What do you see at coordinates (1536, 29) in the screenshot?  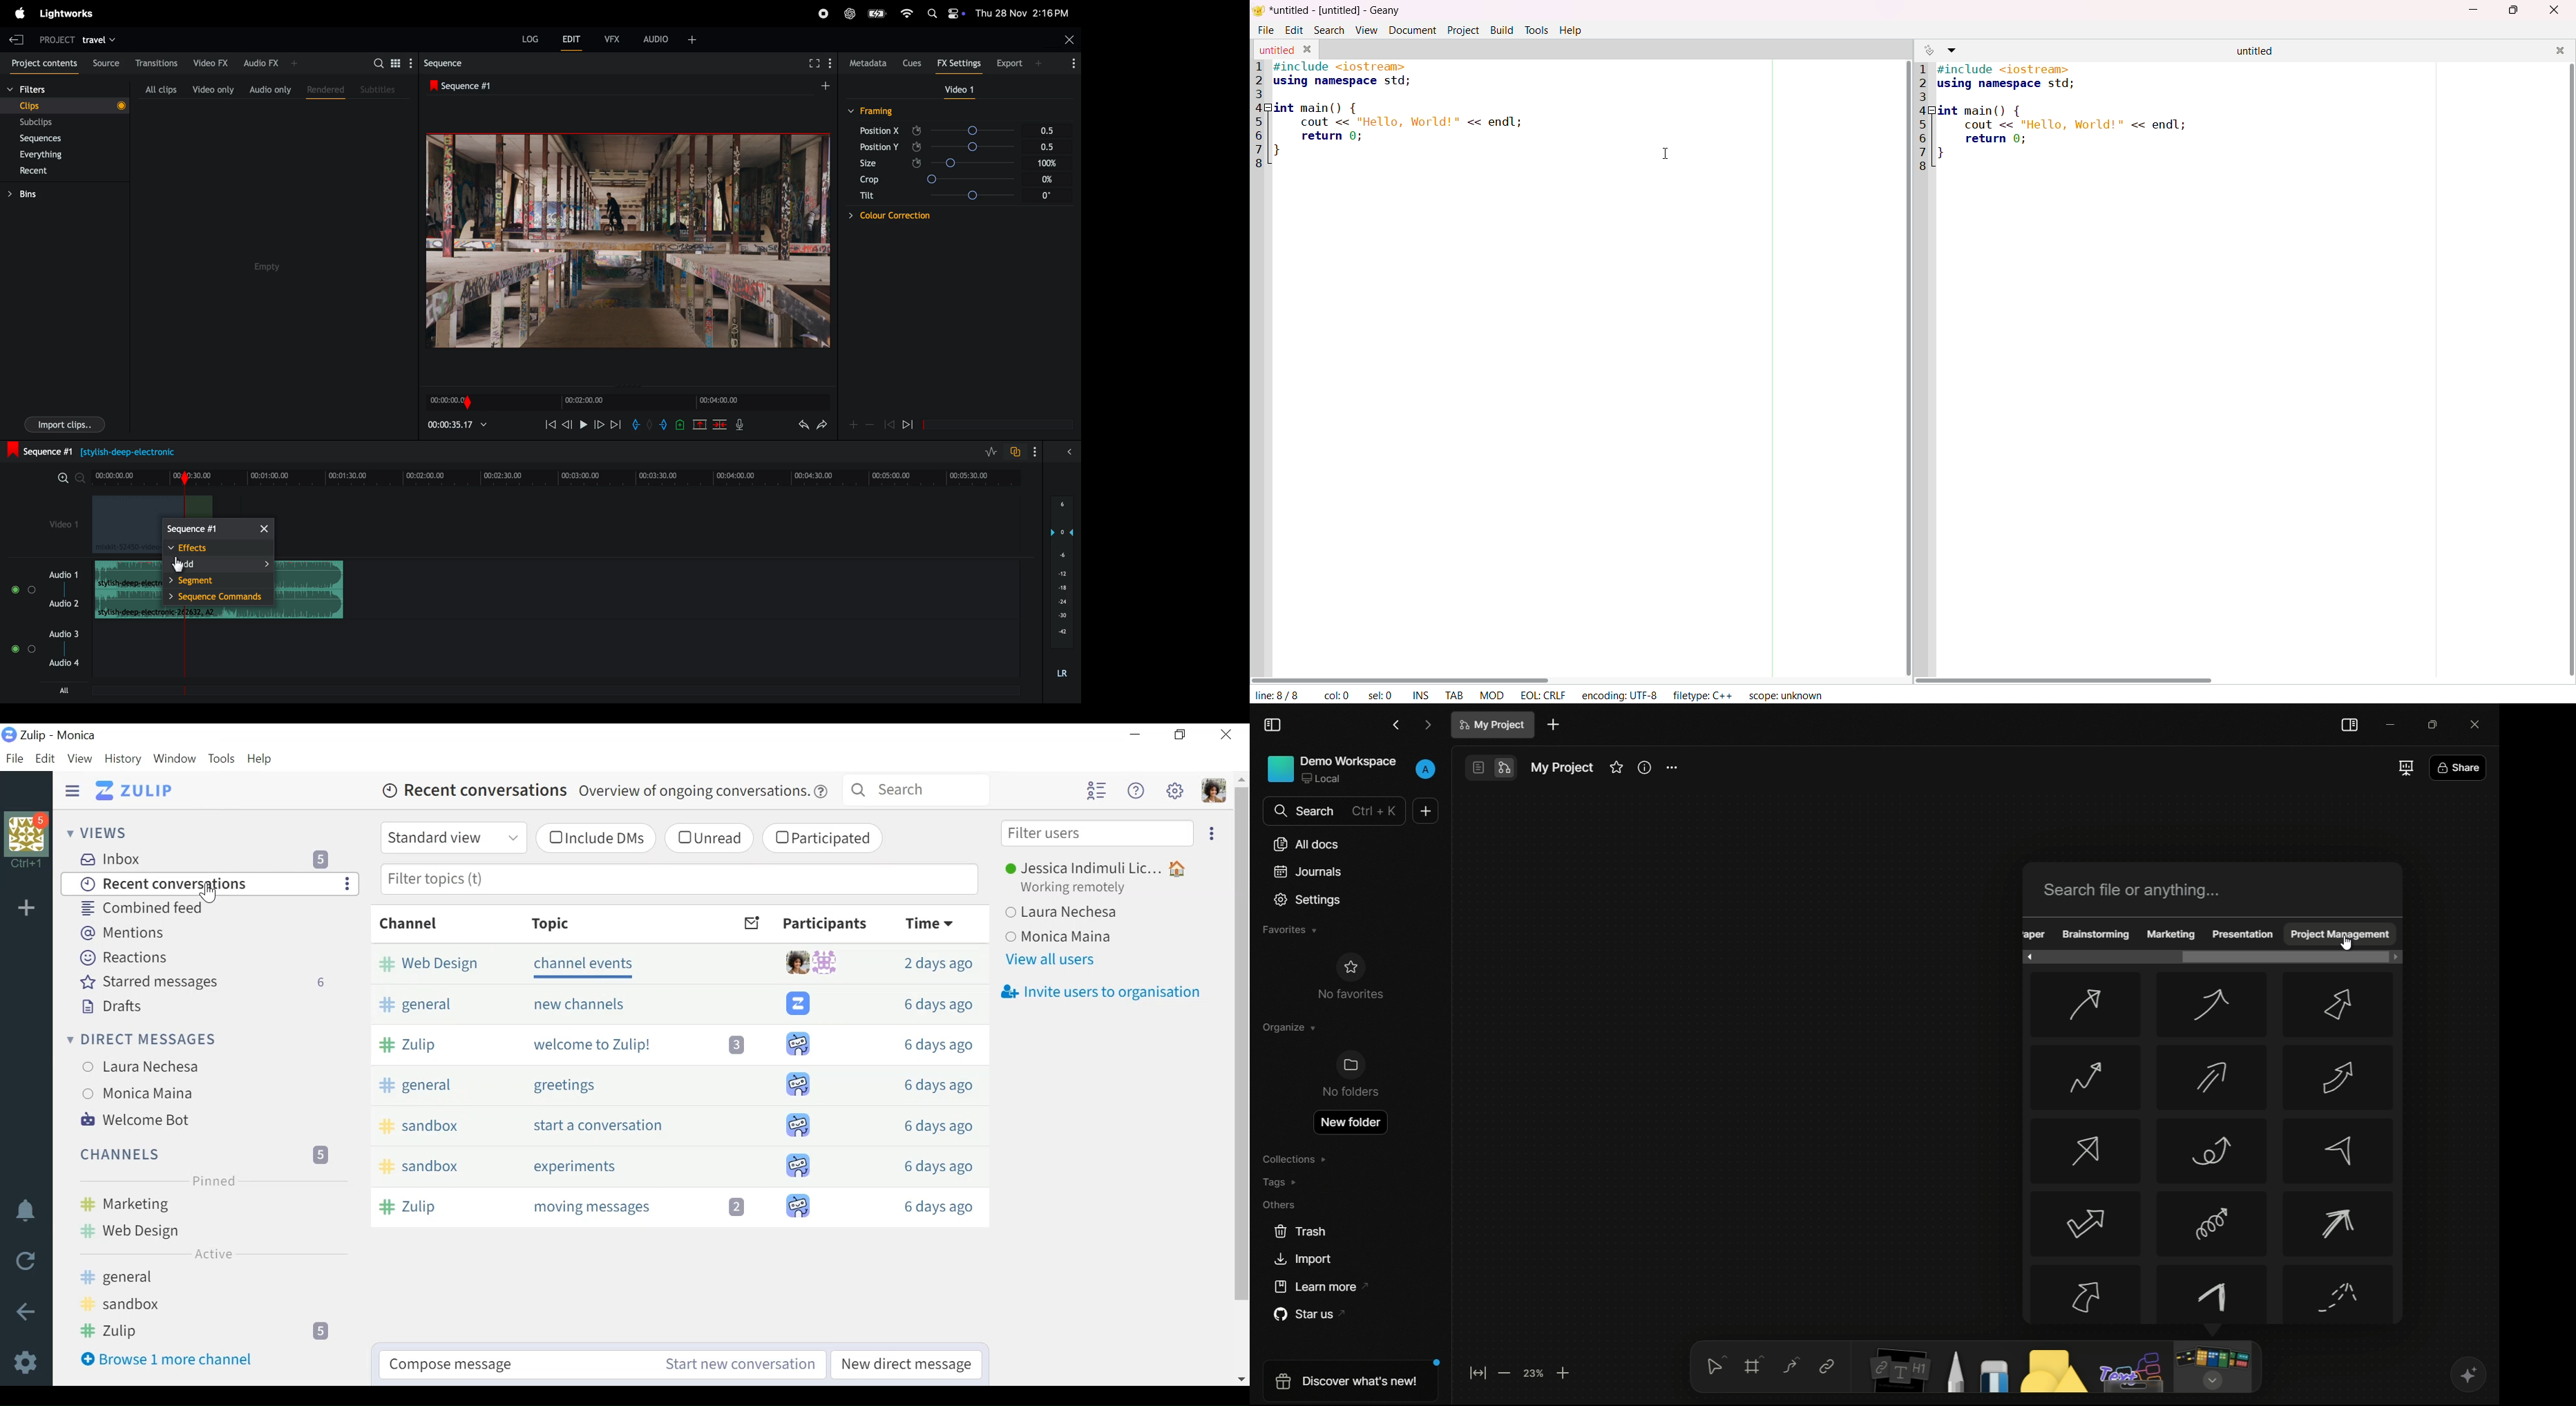 I see `tool` at bounding box center [1536, 29].